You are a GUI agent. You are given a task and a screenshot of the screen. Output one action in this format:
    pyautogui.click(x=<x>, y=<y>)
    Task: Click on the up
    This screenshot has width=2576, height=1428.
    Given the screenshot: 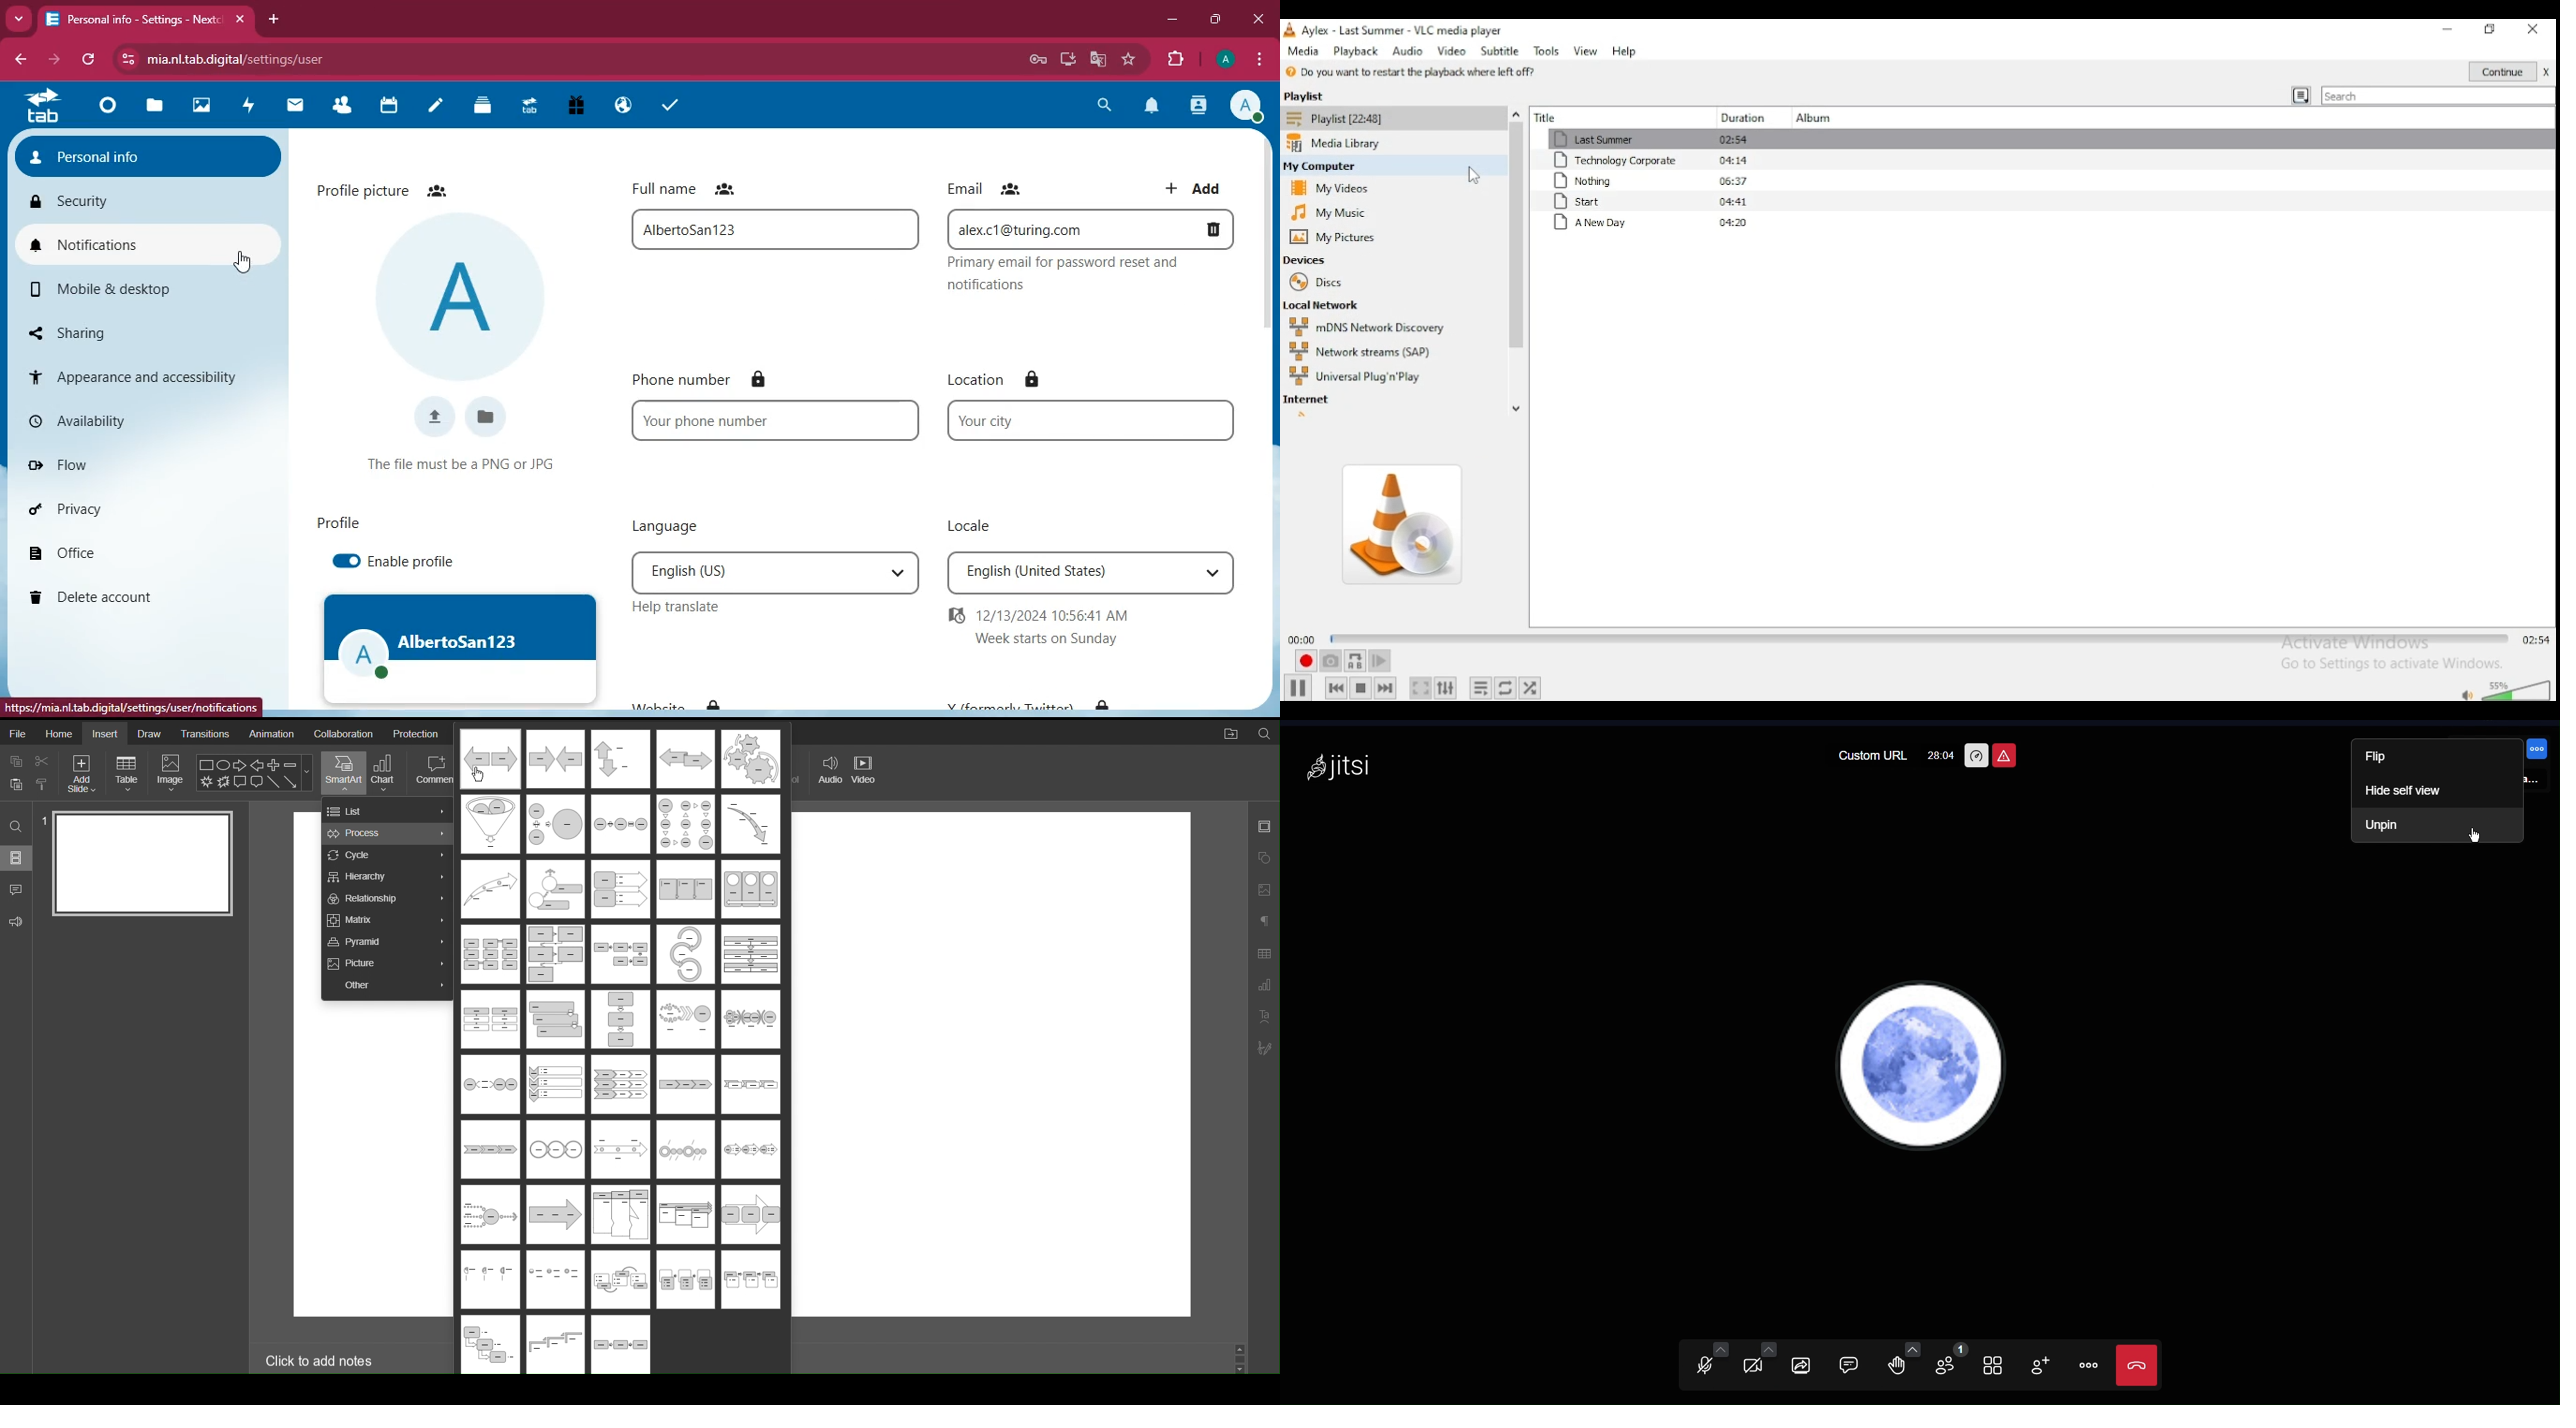 What is the action you would take?
    pyautogui.click(x=1243, y=1350)
    